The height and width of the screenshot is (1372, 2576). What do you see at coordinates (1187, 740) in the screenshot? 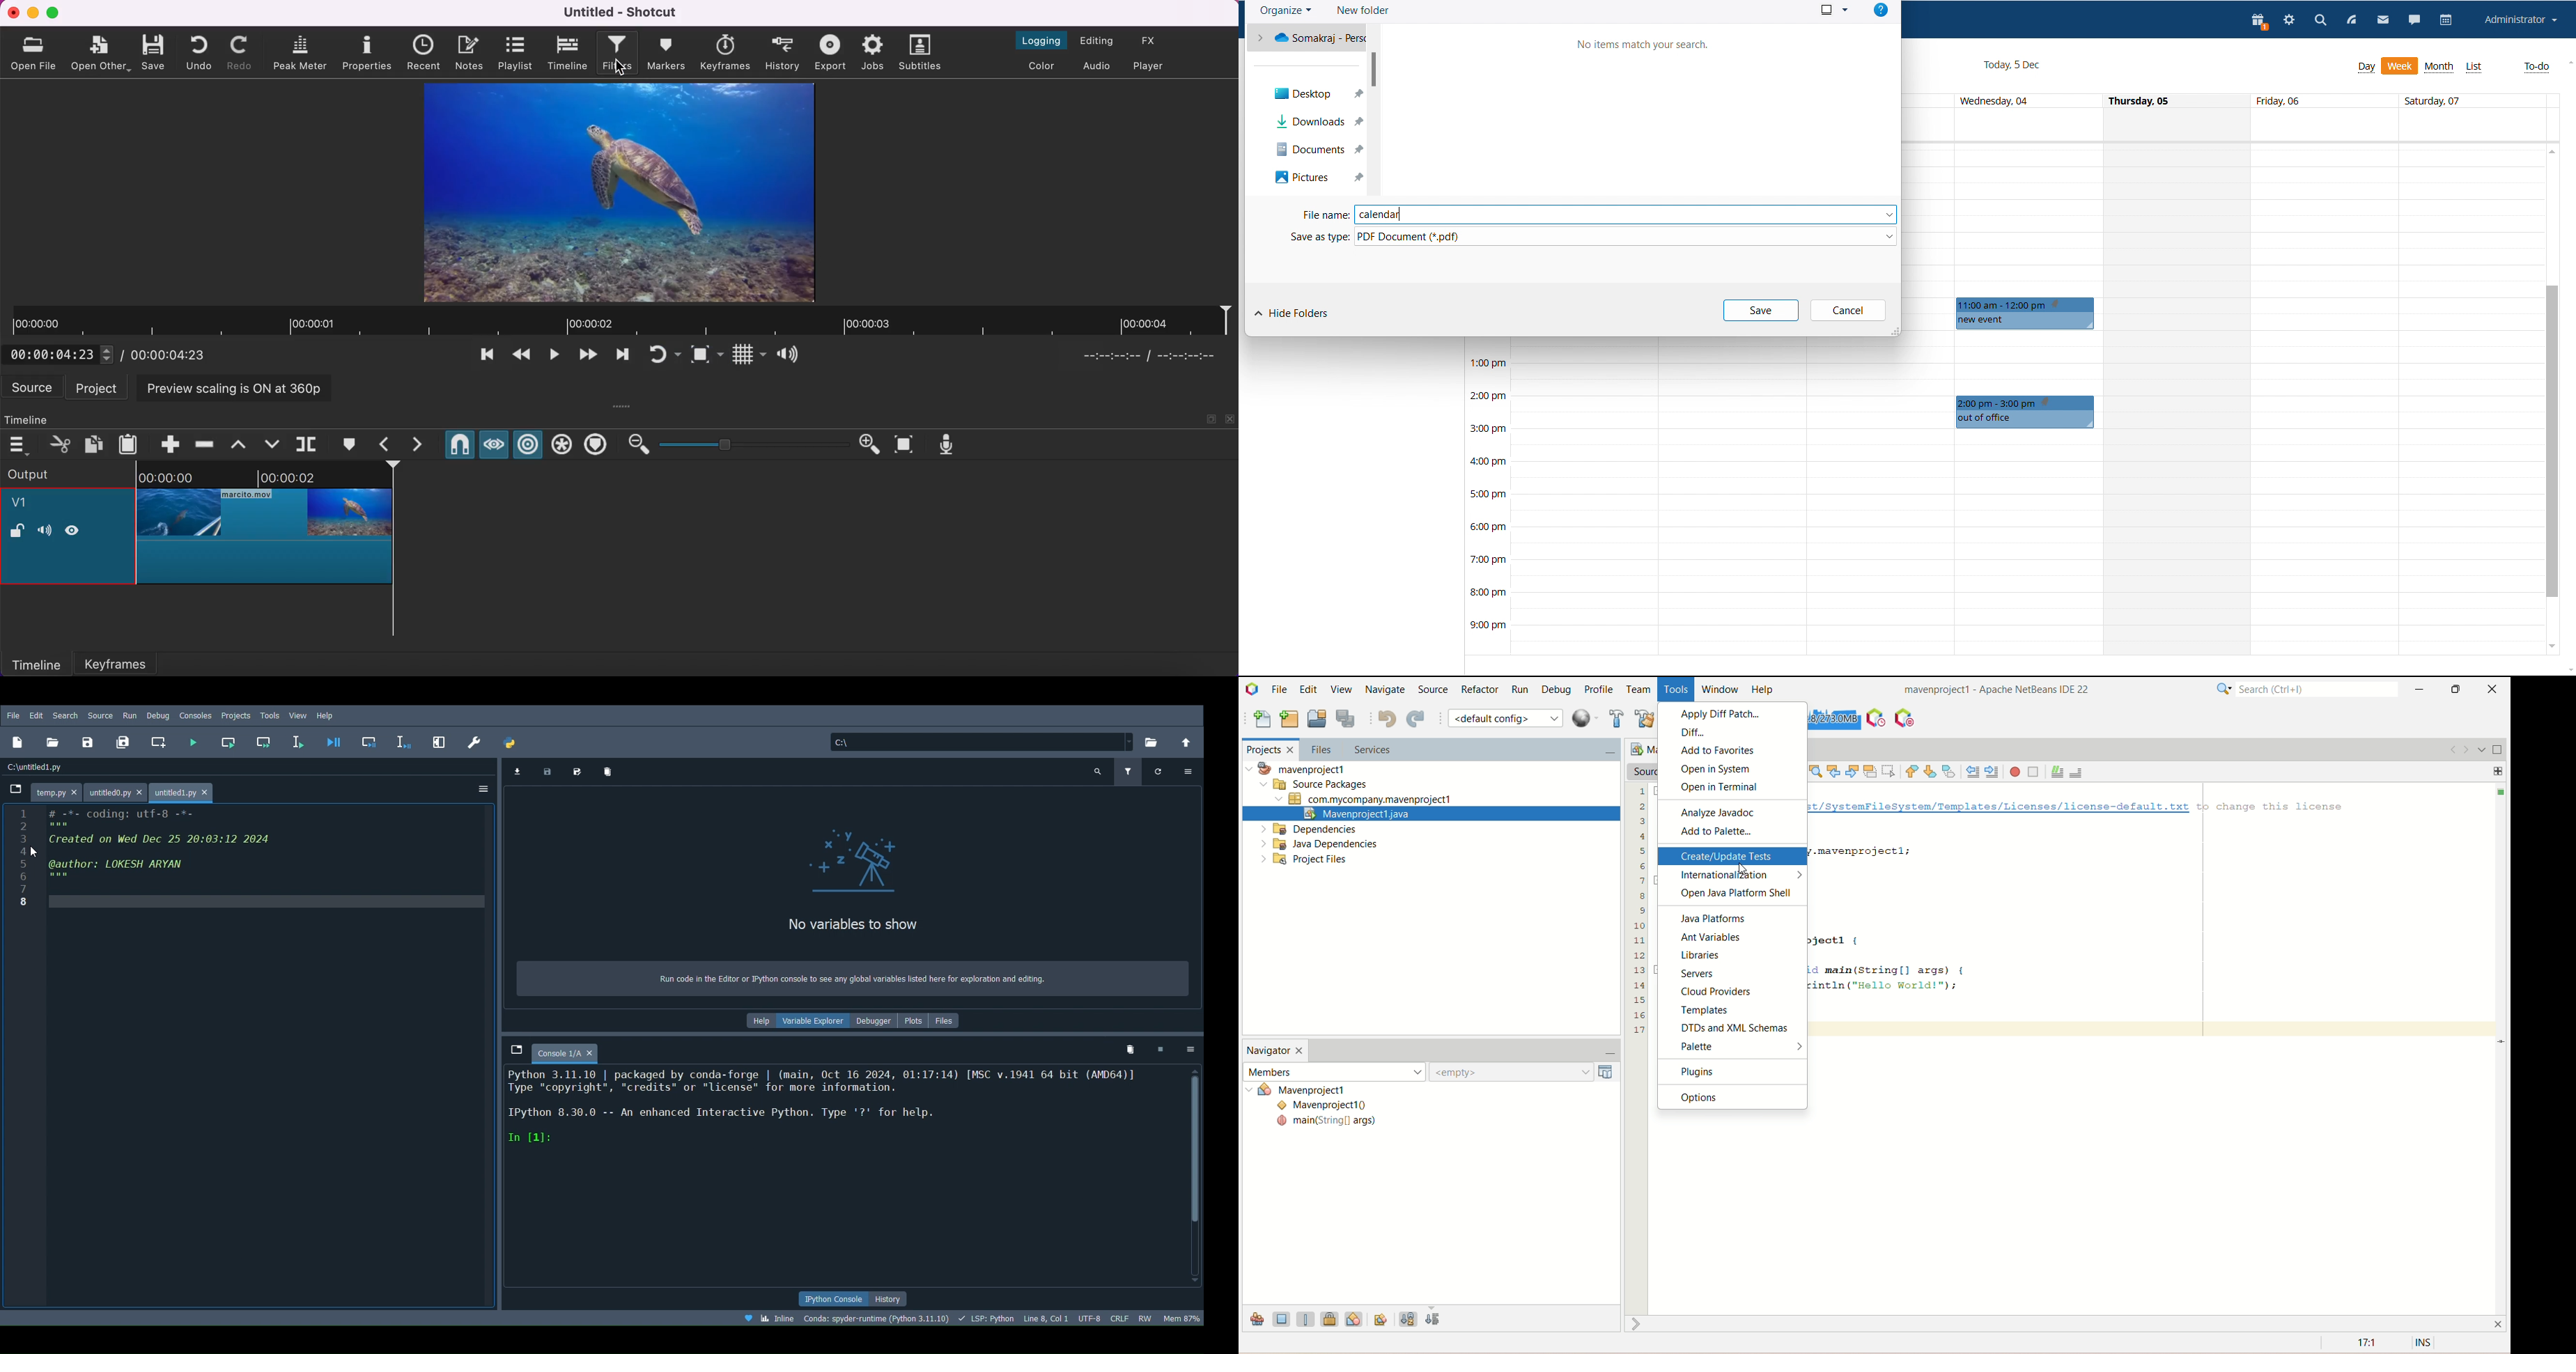
I see `Change to parent directory` at bounding box center [1187, 740].